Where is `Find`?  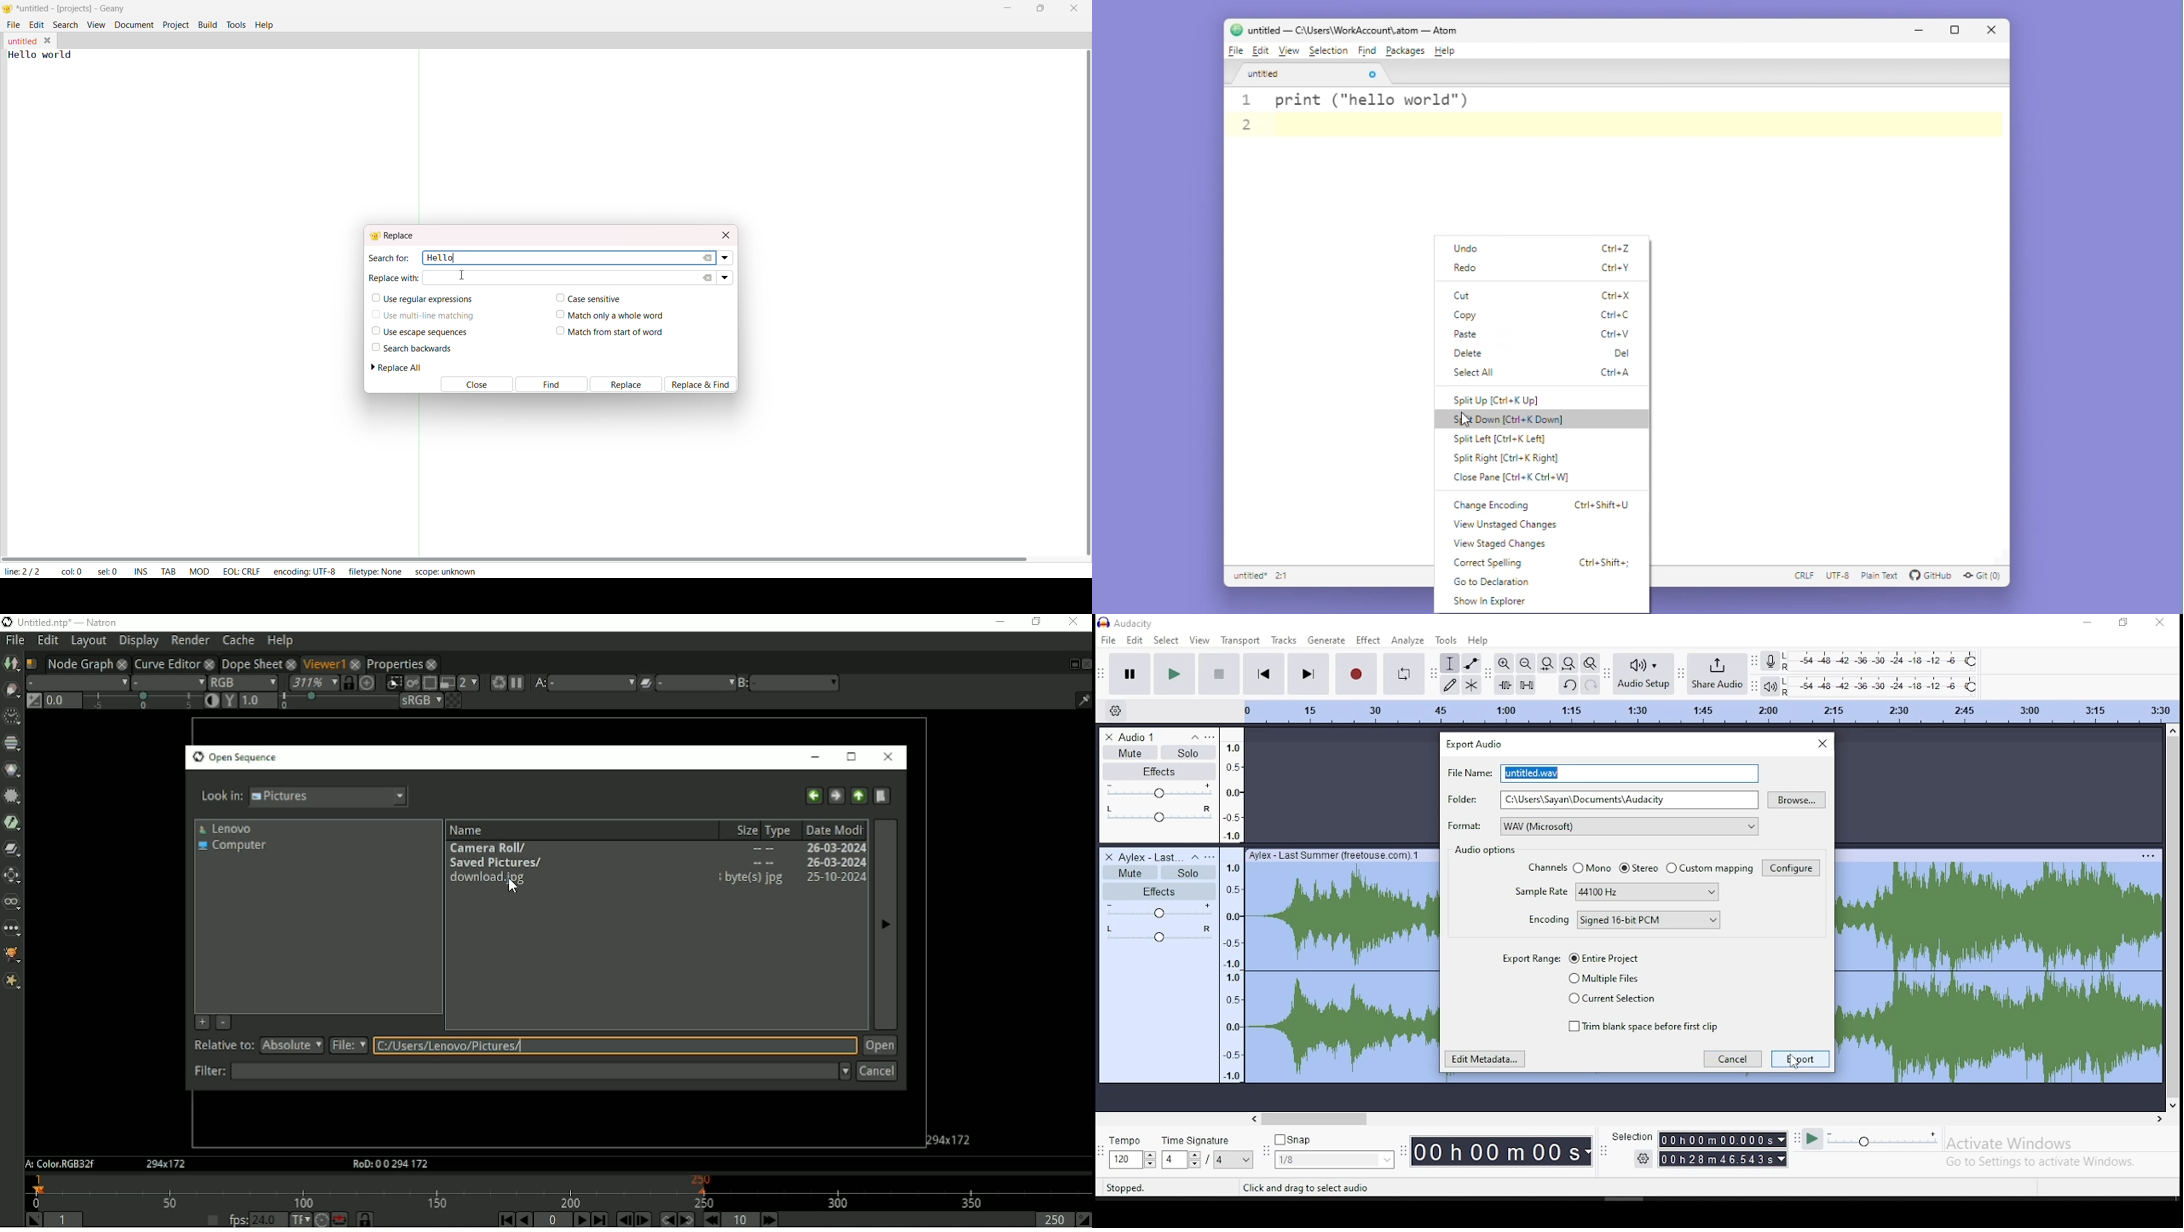
Find is located at coordinates (1369, 51).